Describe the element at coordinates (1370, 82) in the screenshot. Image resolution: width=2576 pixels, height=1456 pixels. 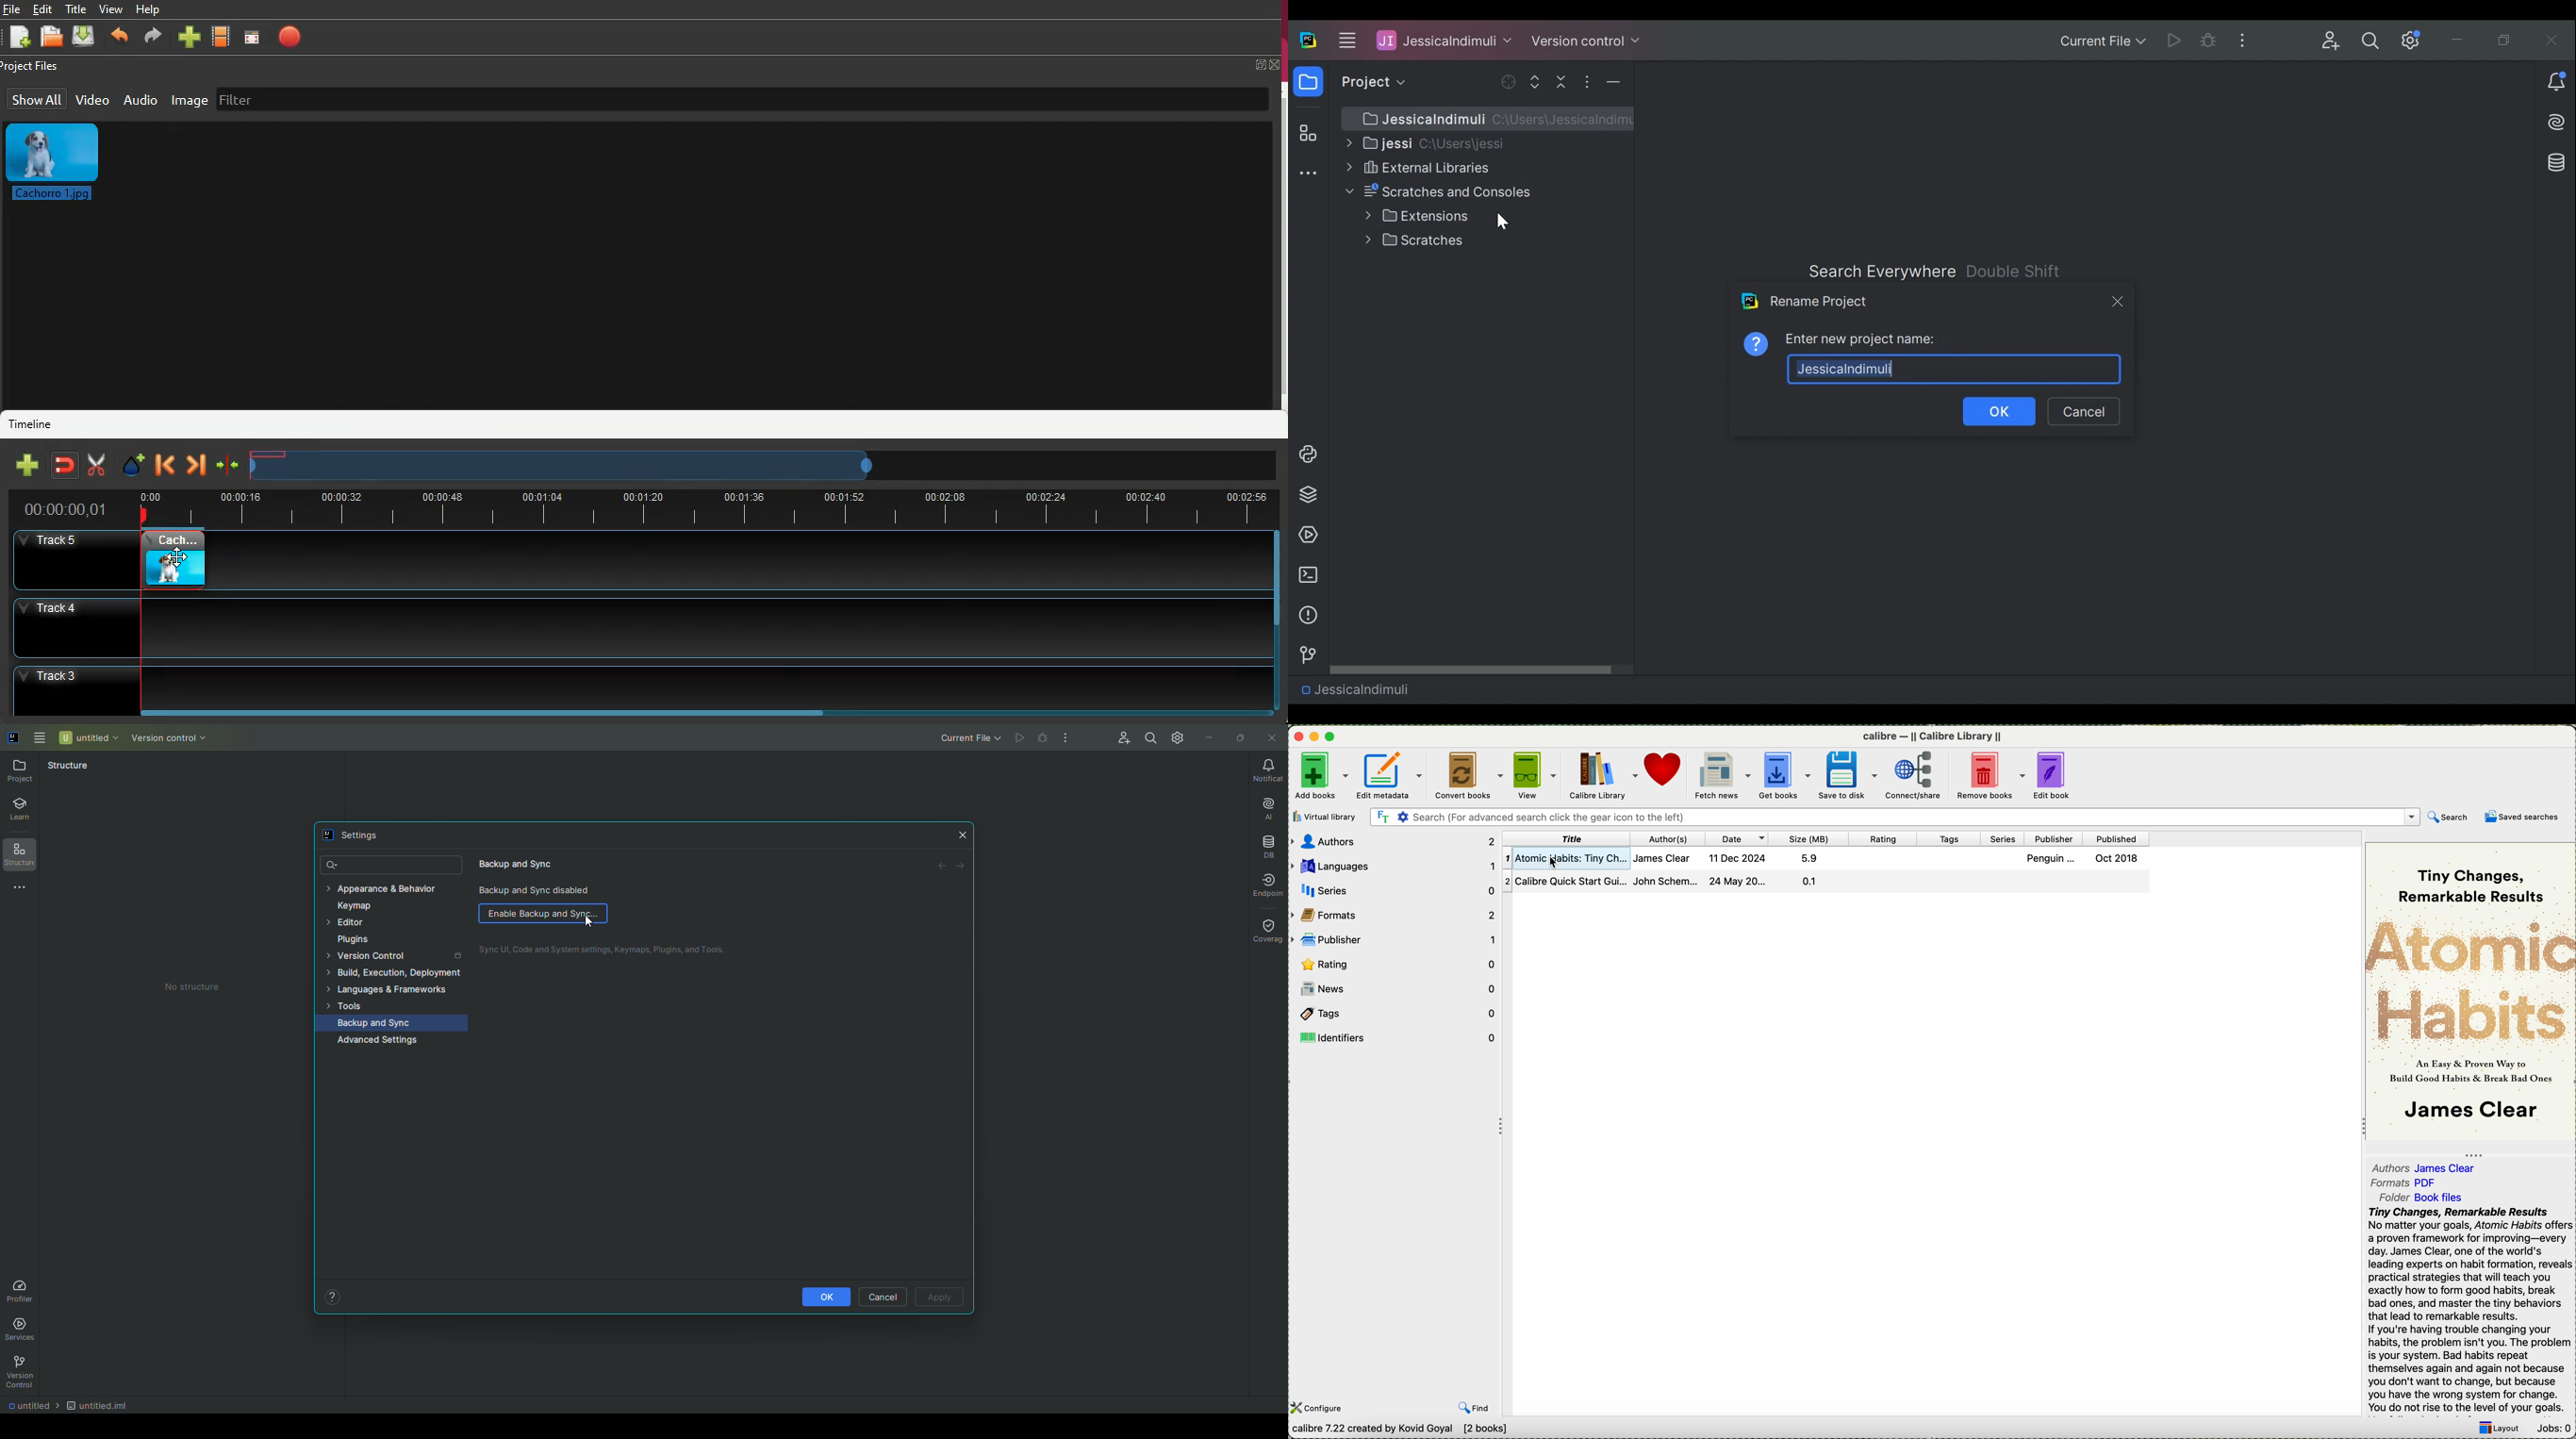
I see `project view` at that location.